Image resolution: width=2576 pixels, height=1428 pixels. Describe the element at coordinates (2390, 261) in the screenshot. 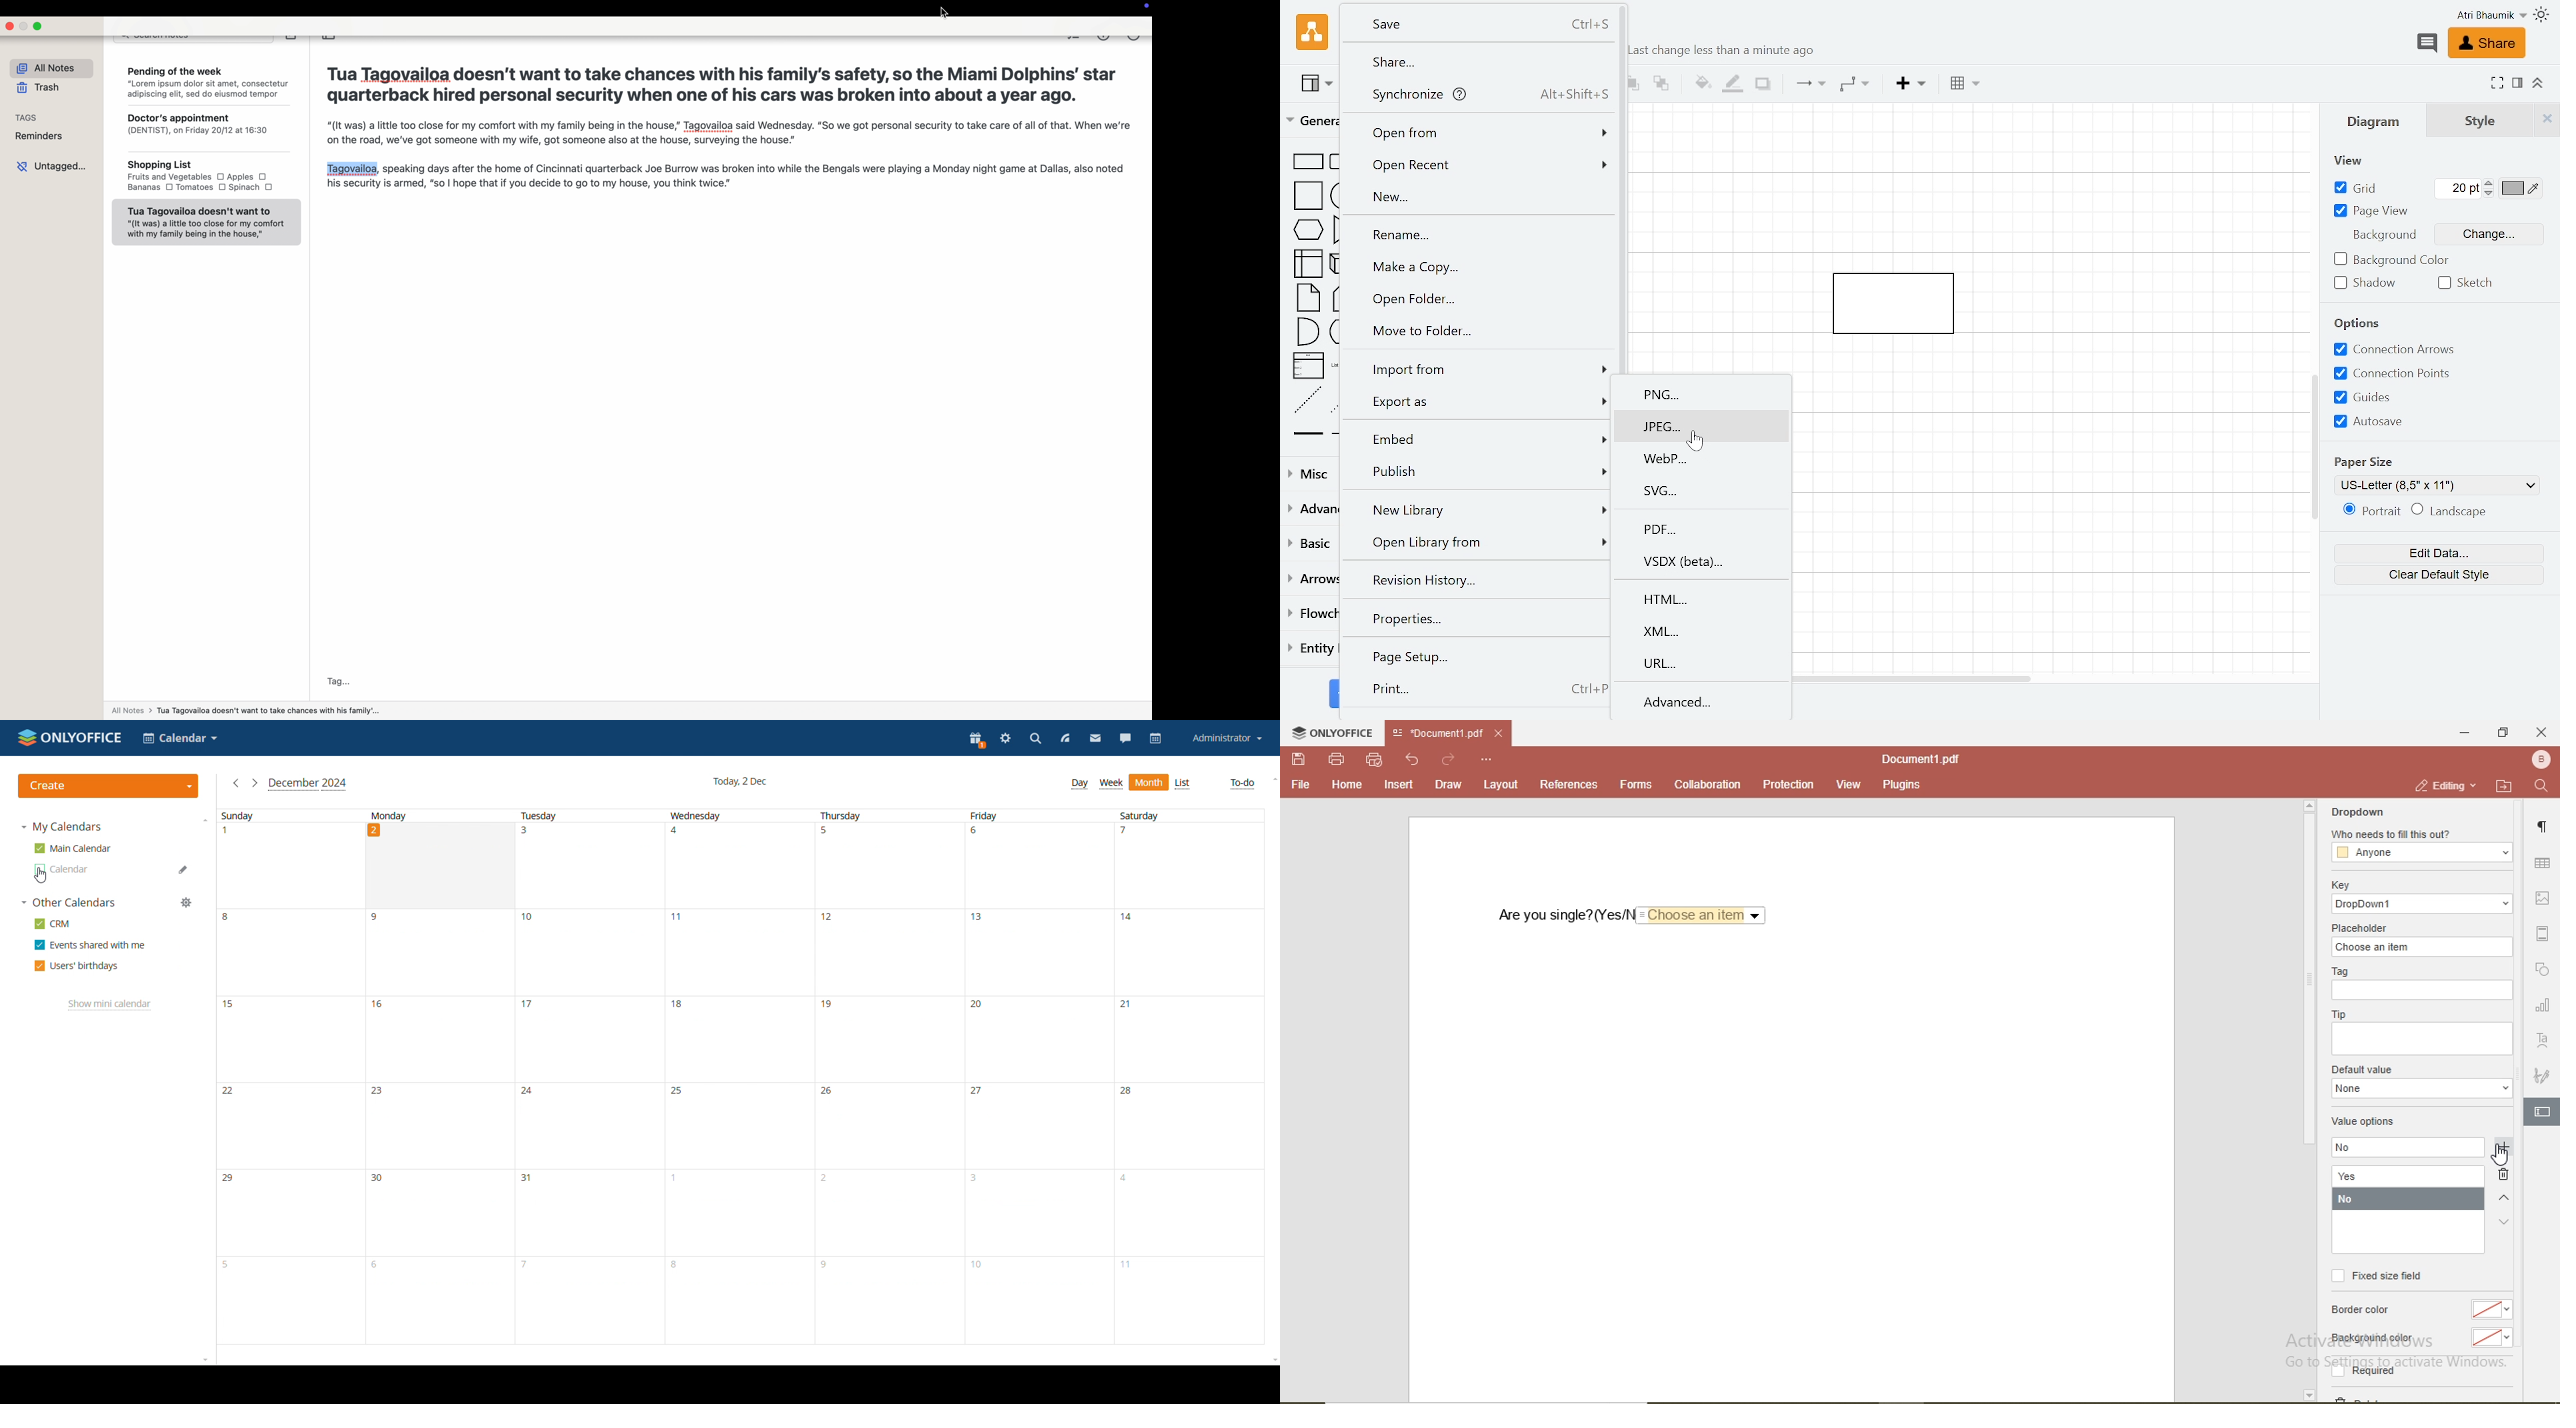

I see `background color` at that location.